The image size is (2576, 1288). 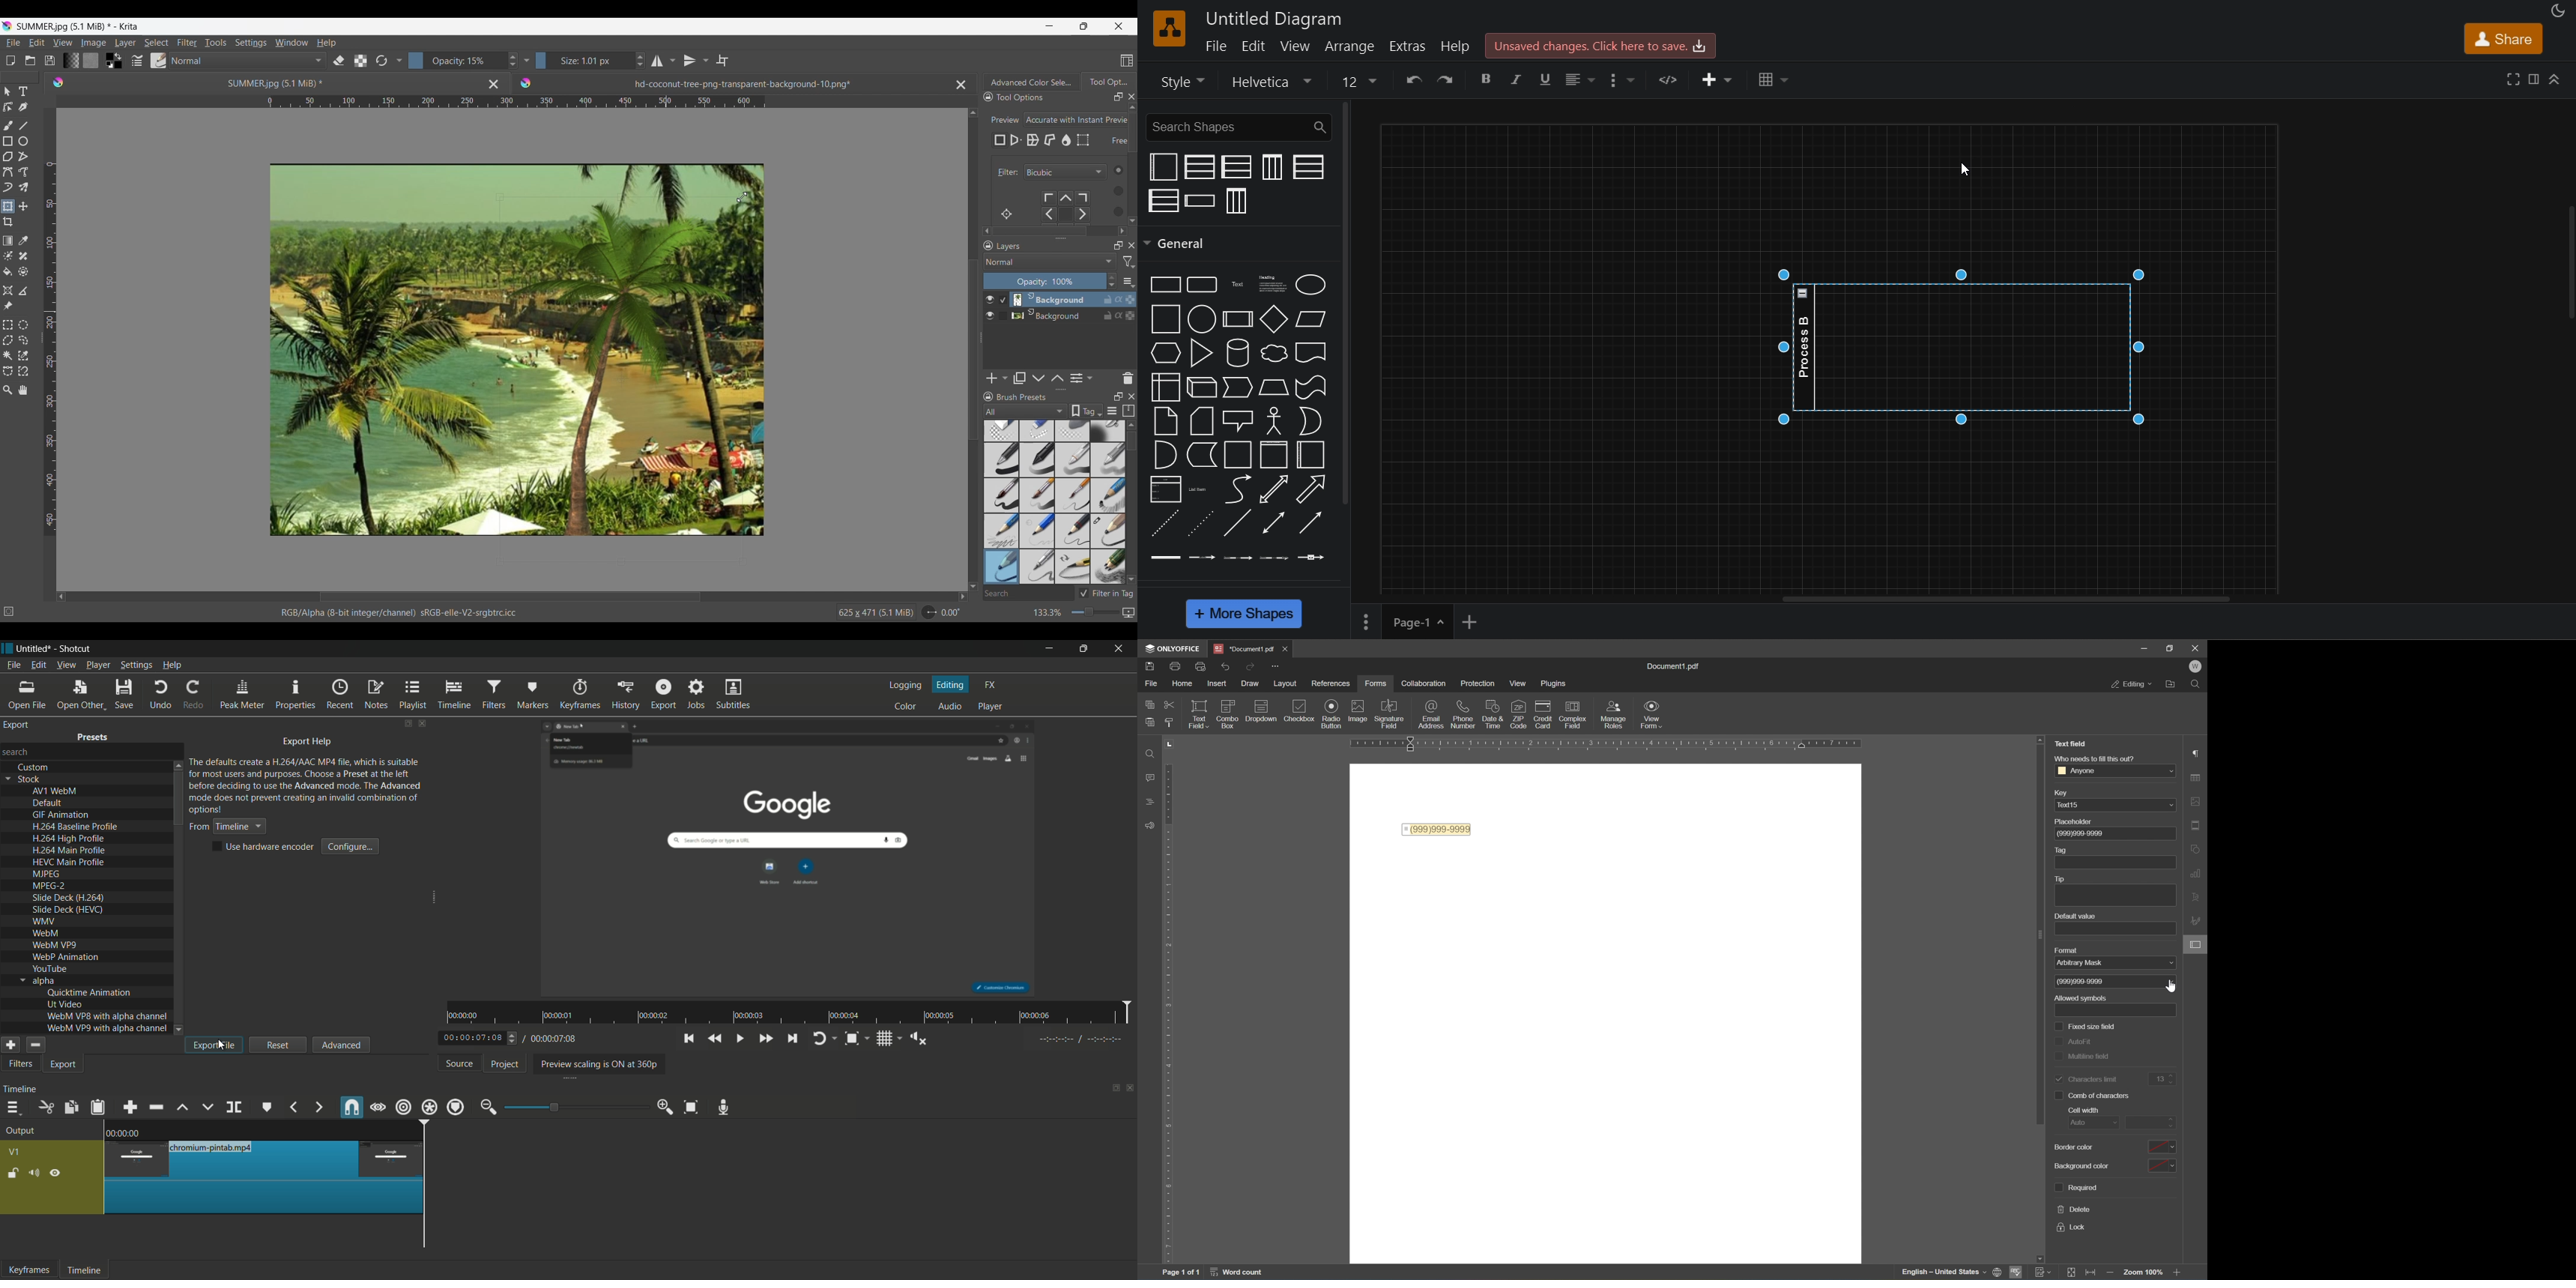 I want to click on timeline, so click(x=454, y=695).